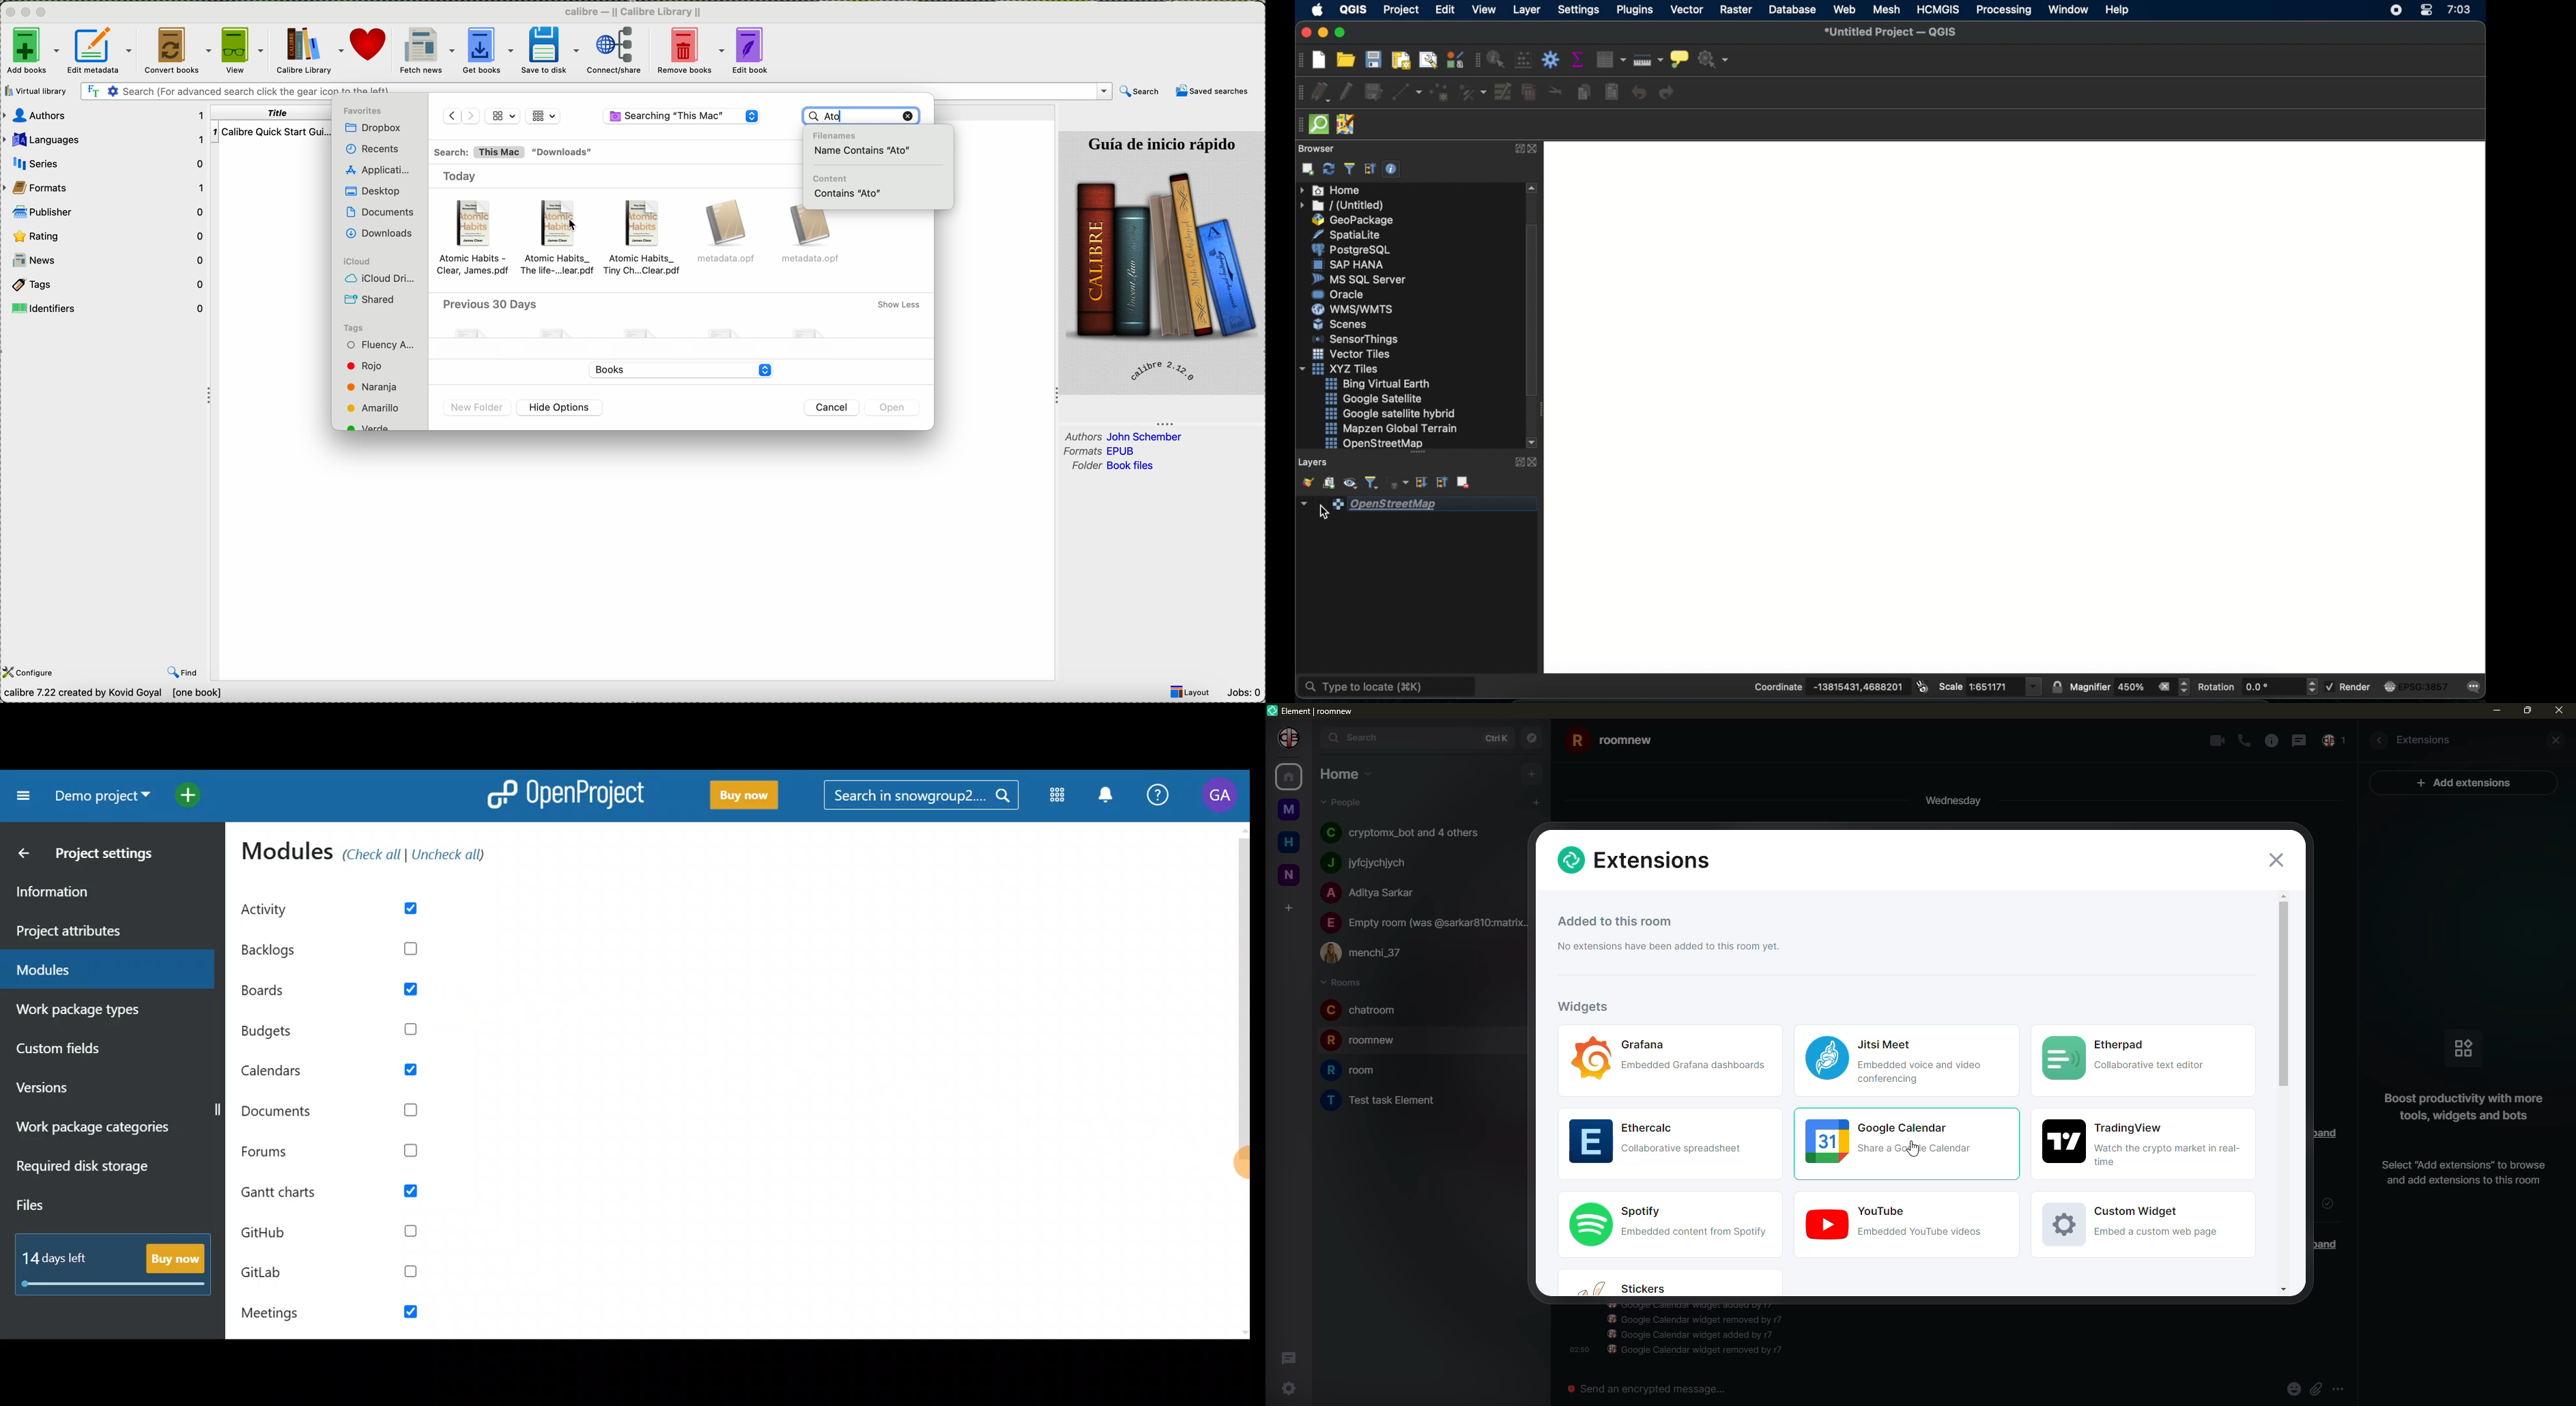 This screenshot has height=1428, width=2576. Describe the element at coordinates (380, 211) in the screenshot. I see `documents` at that location.